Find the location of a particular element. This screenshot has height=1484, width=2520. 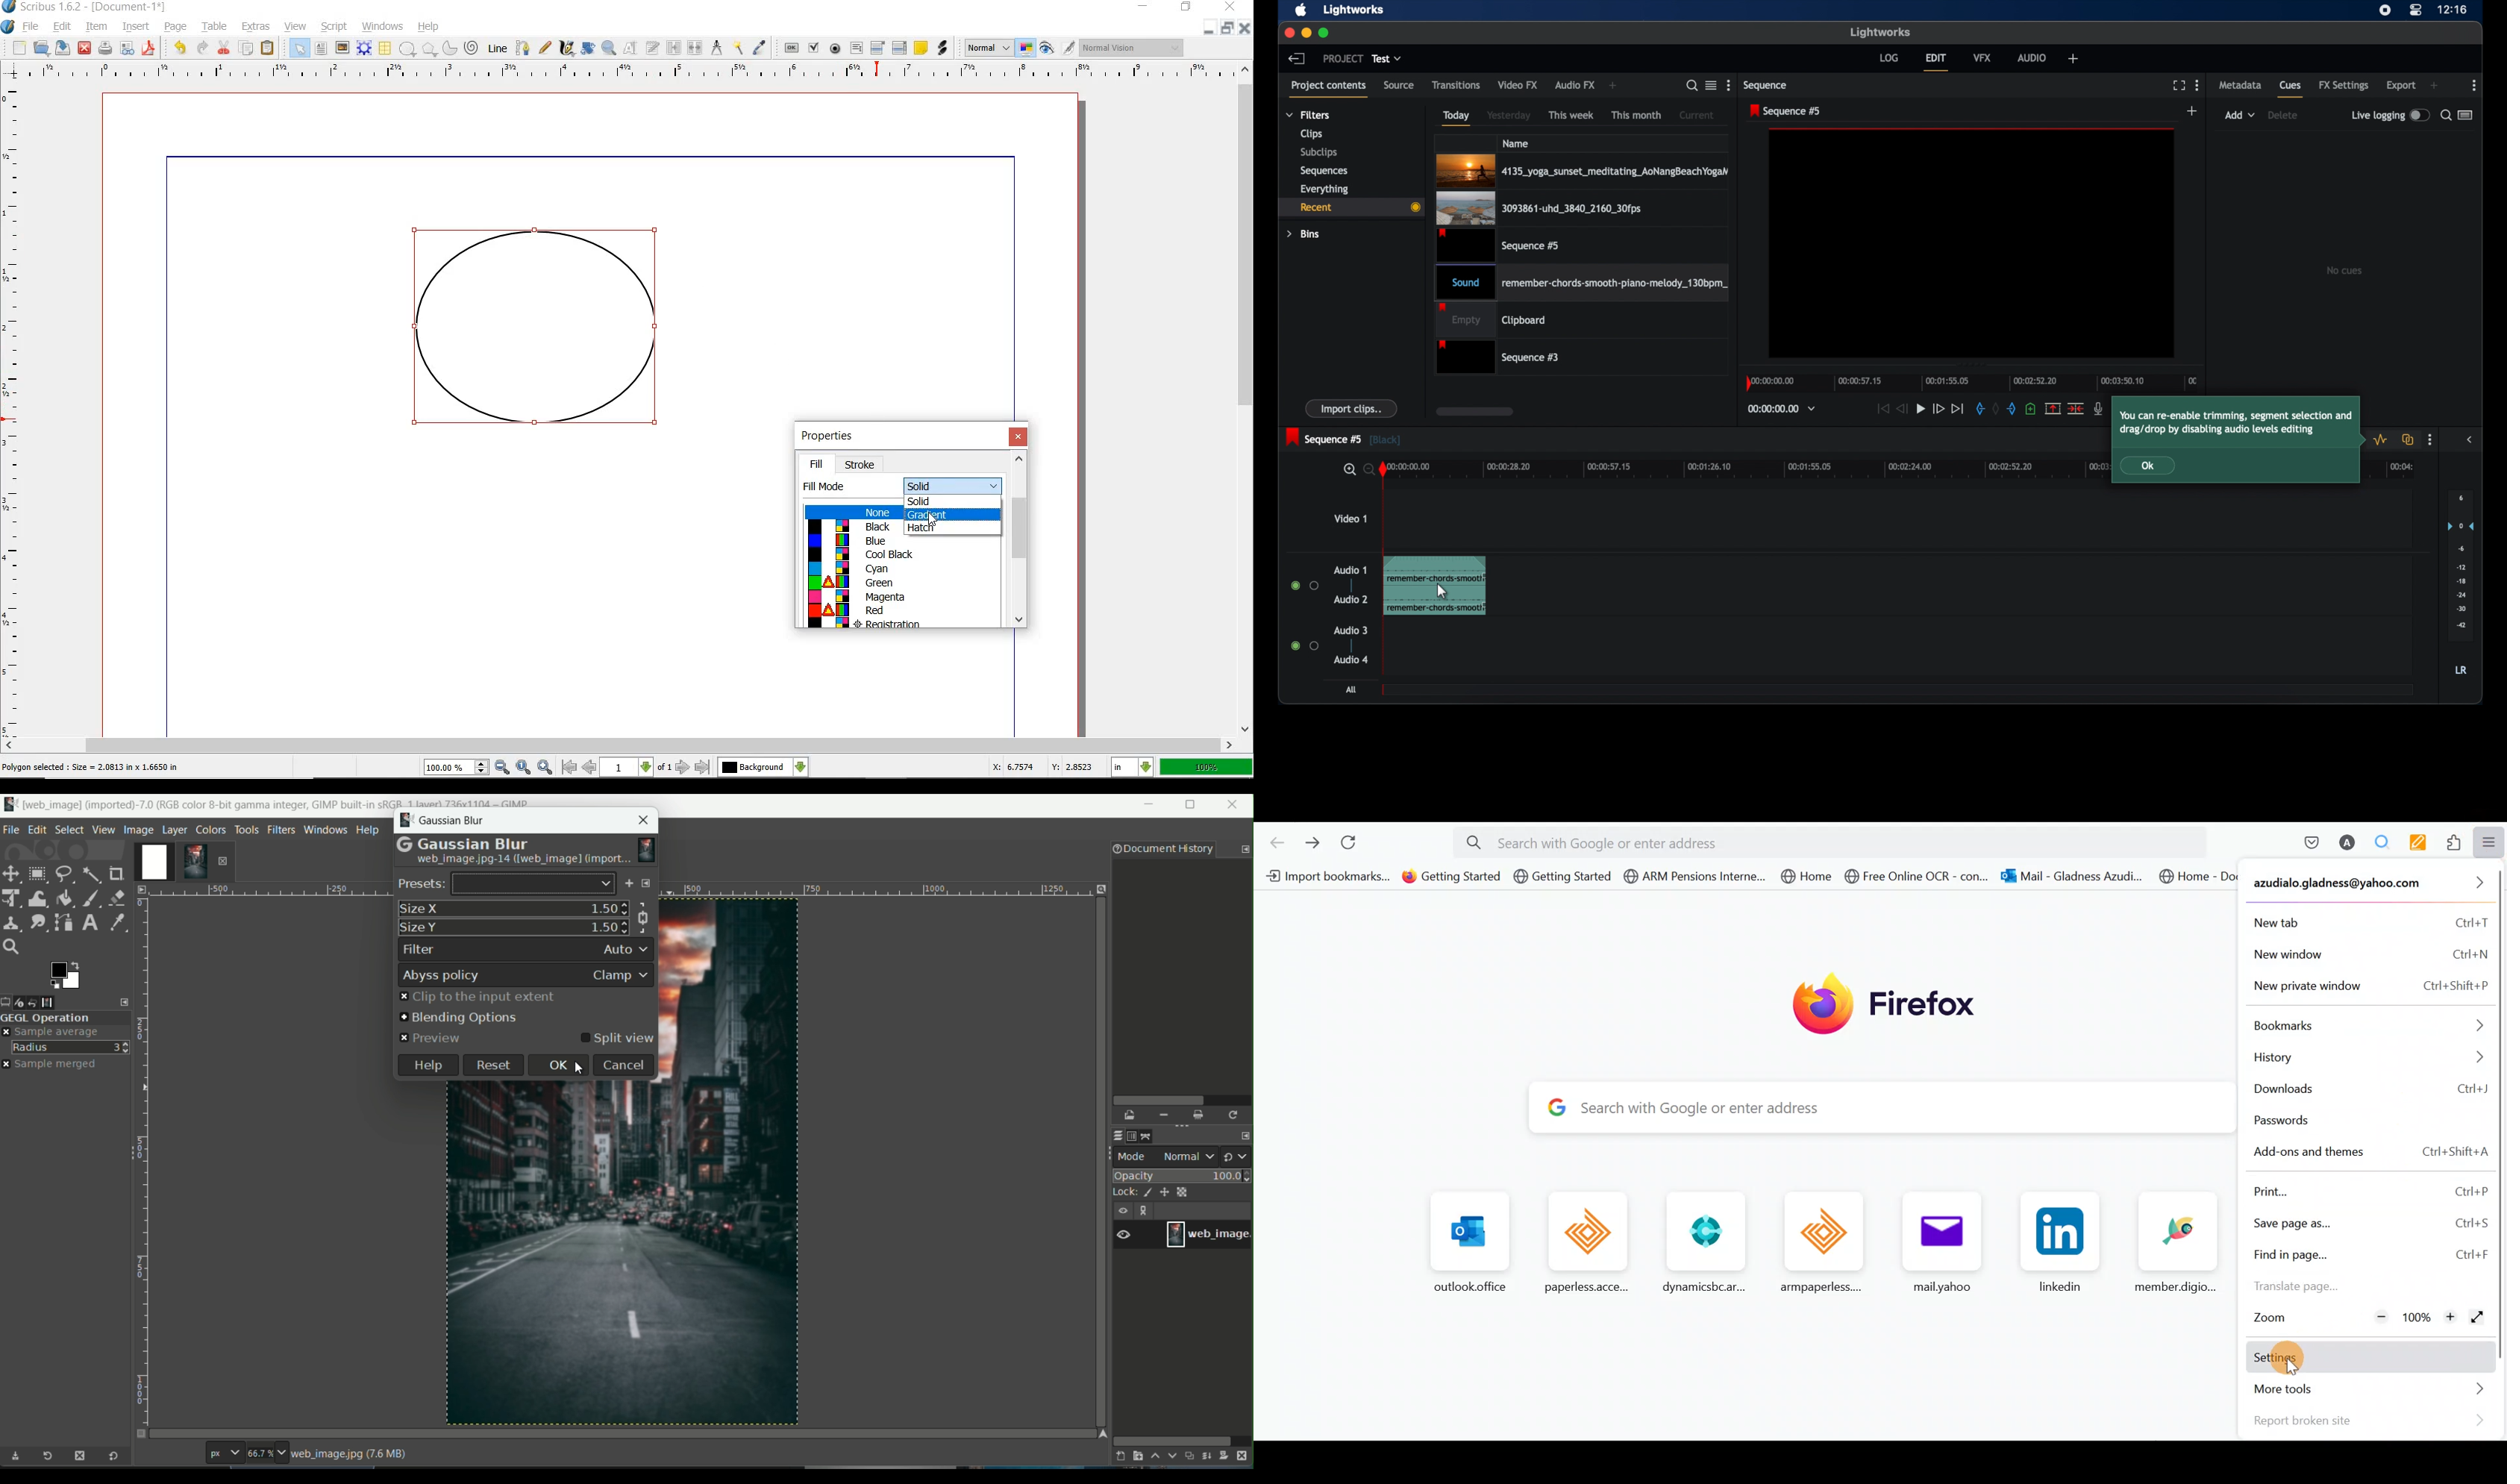

SHAPE is located at coordinates (407, 49).